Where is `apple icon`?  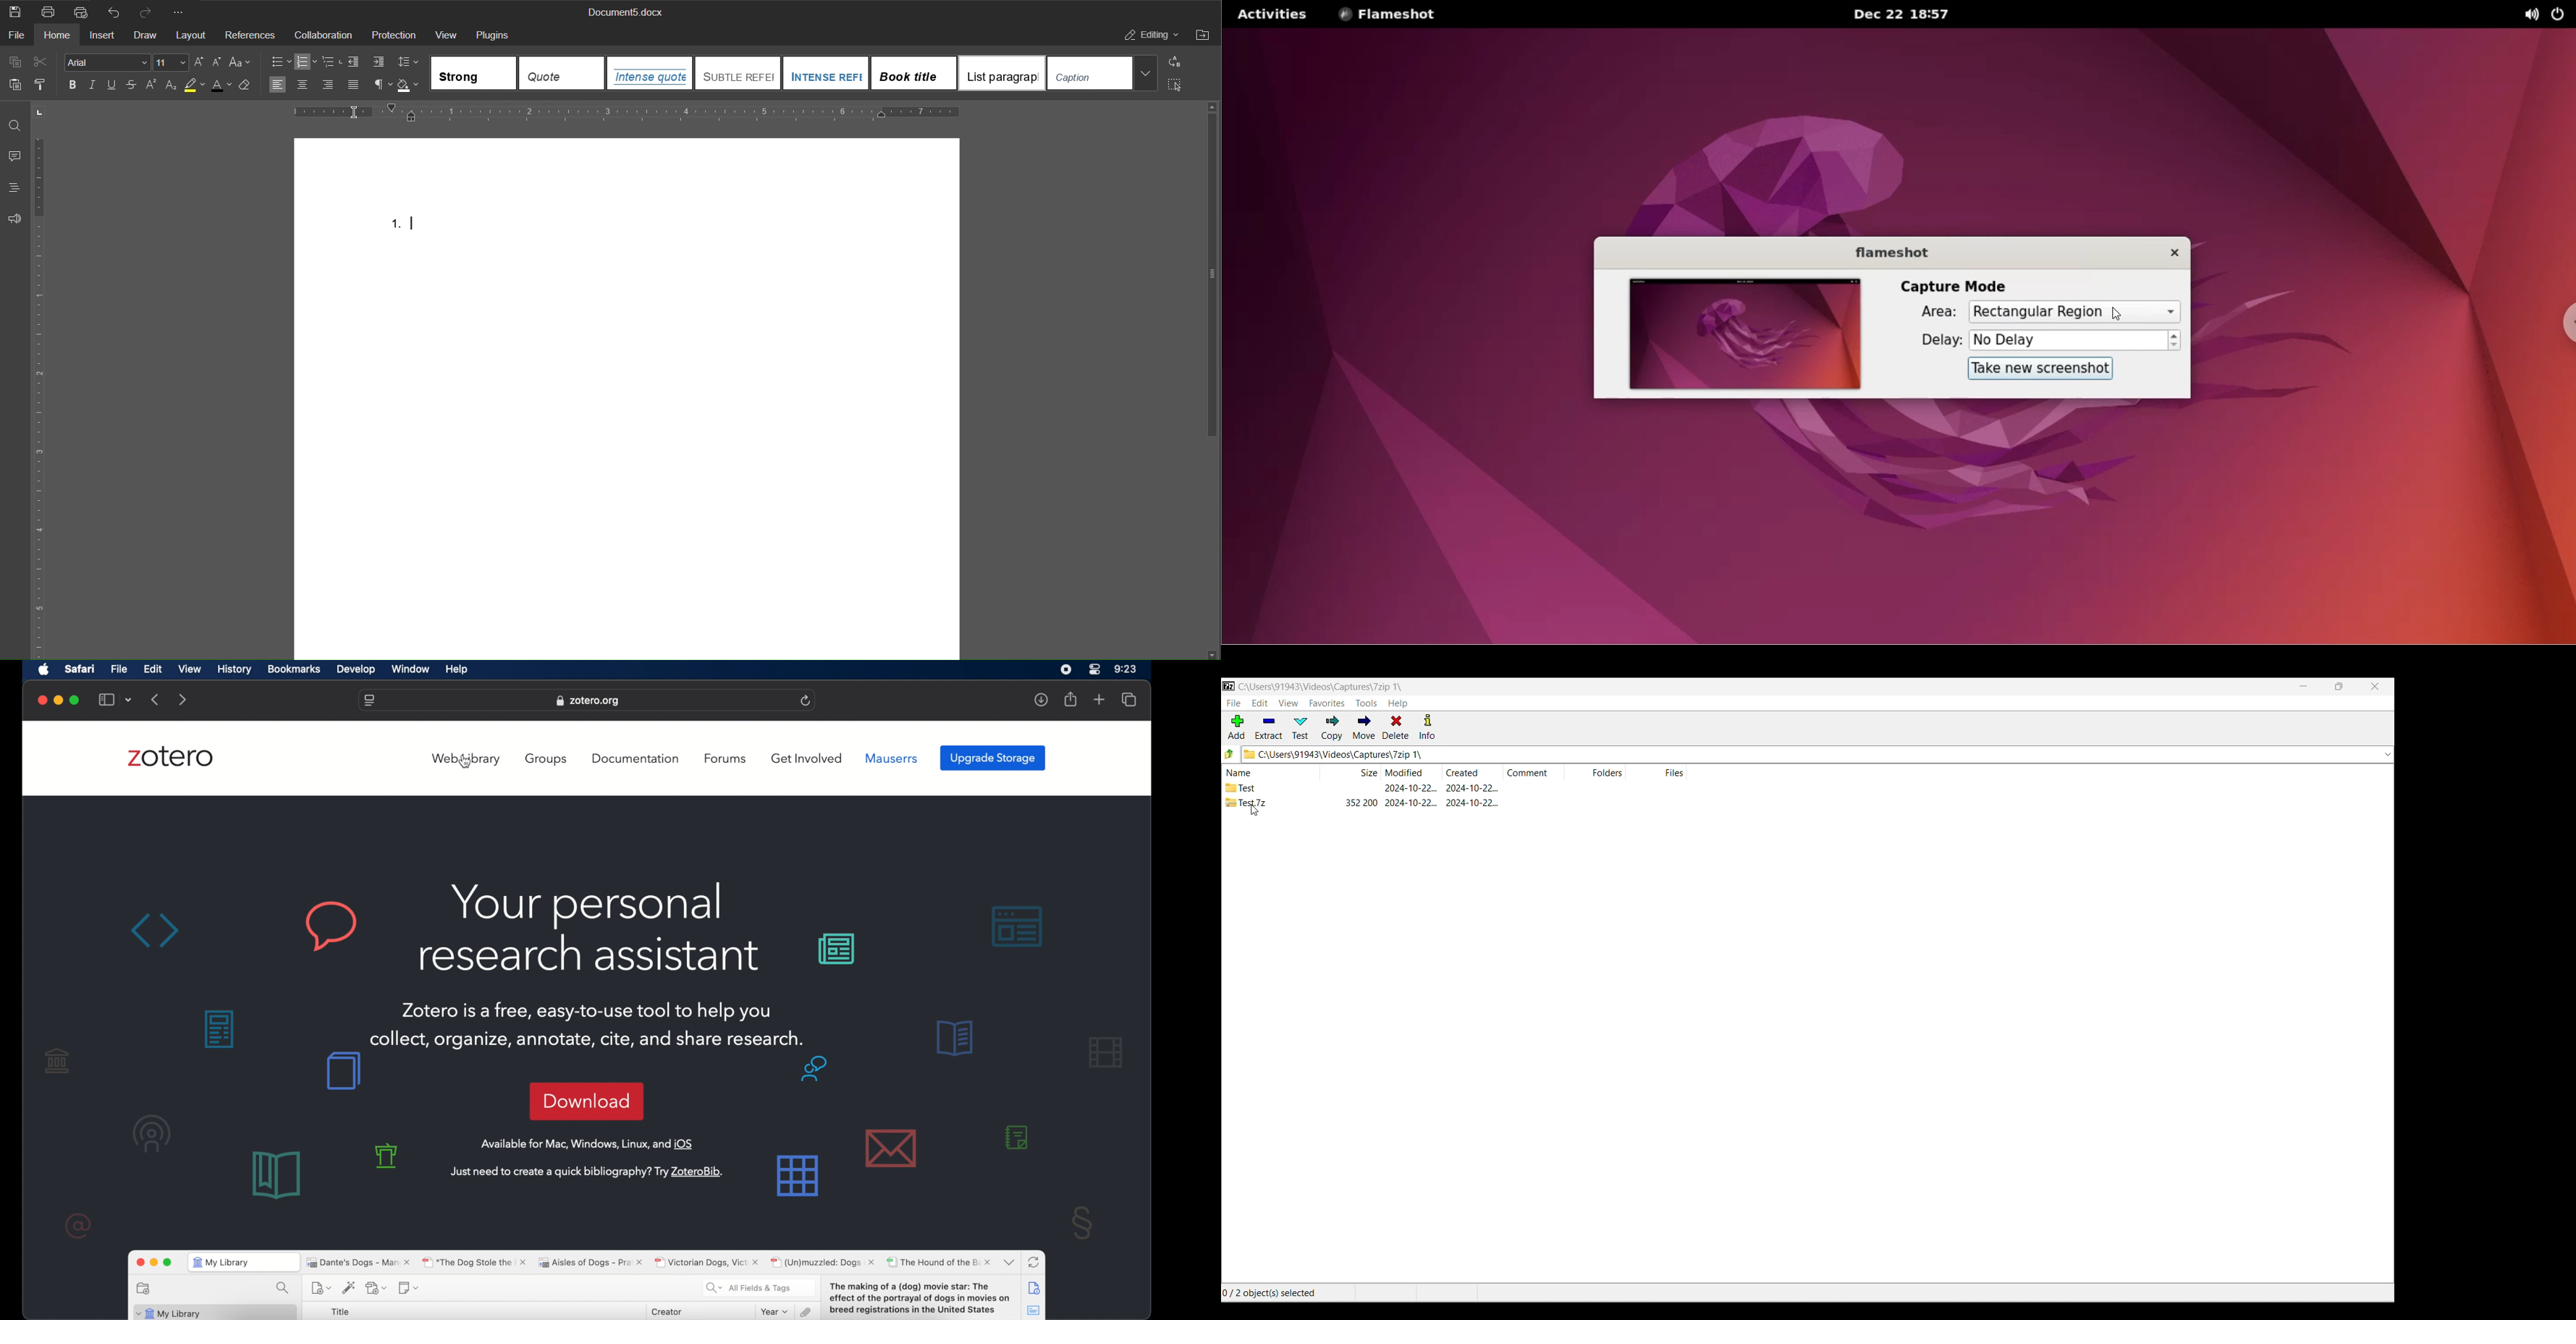 apple icon is located at coordinates (45, 670).